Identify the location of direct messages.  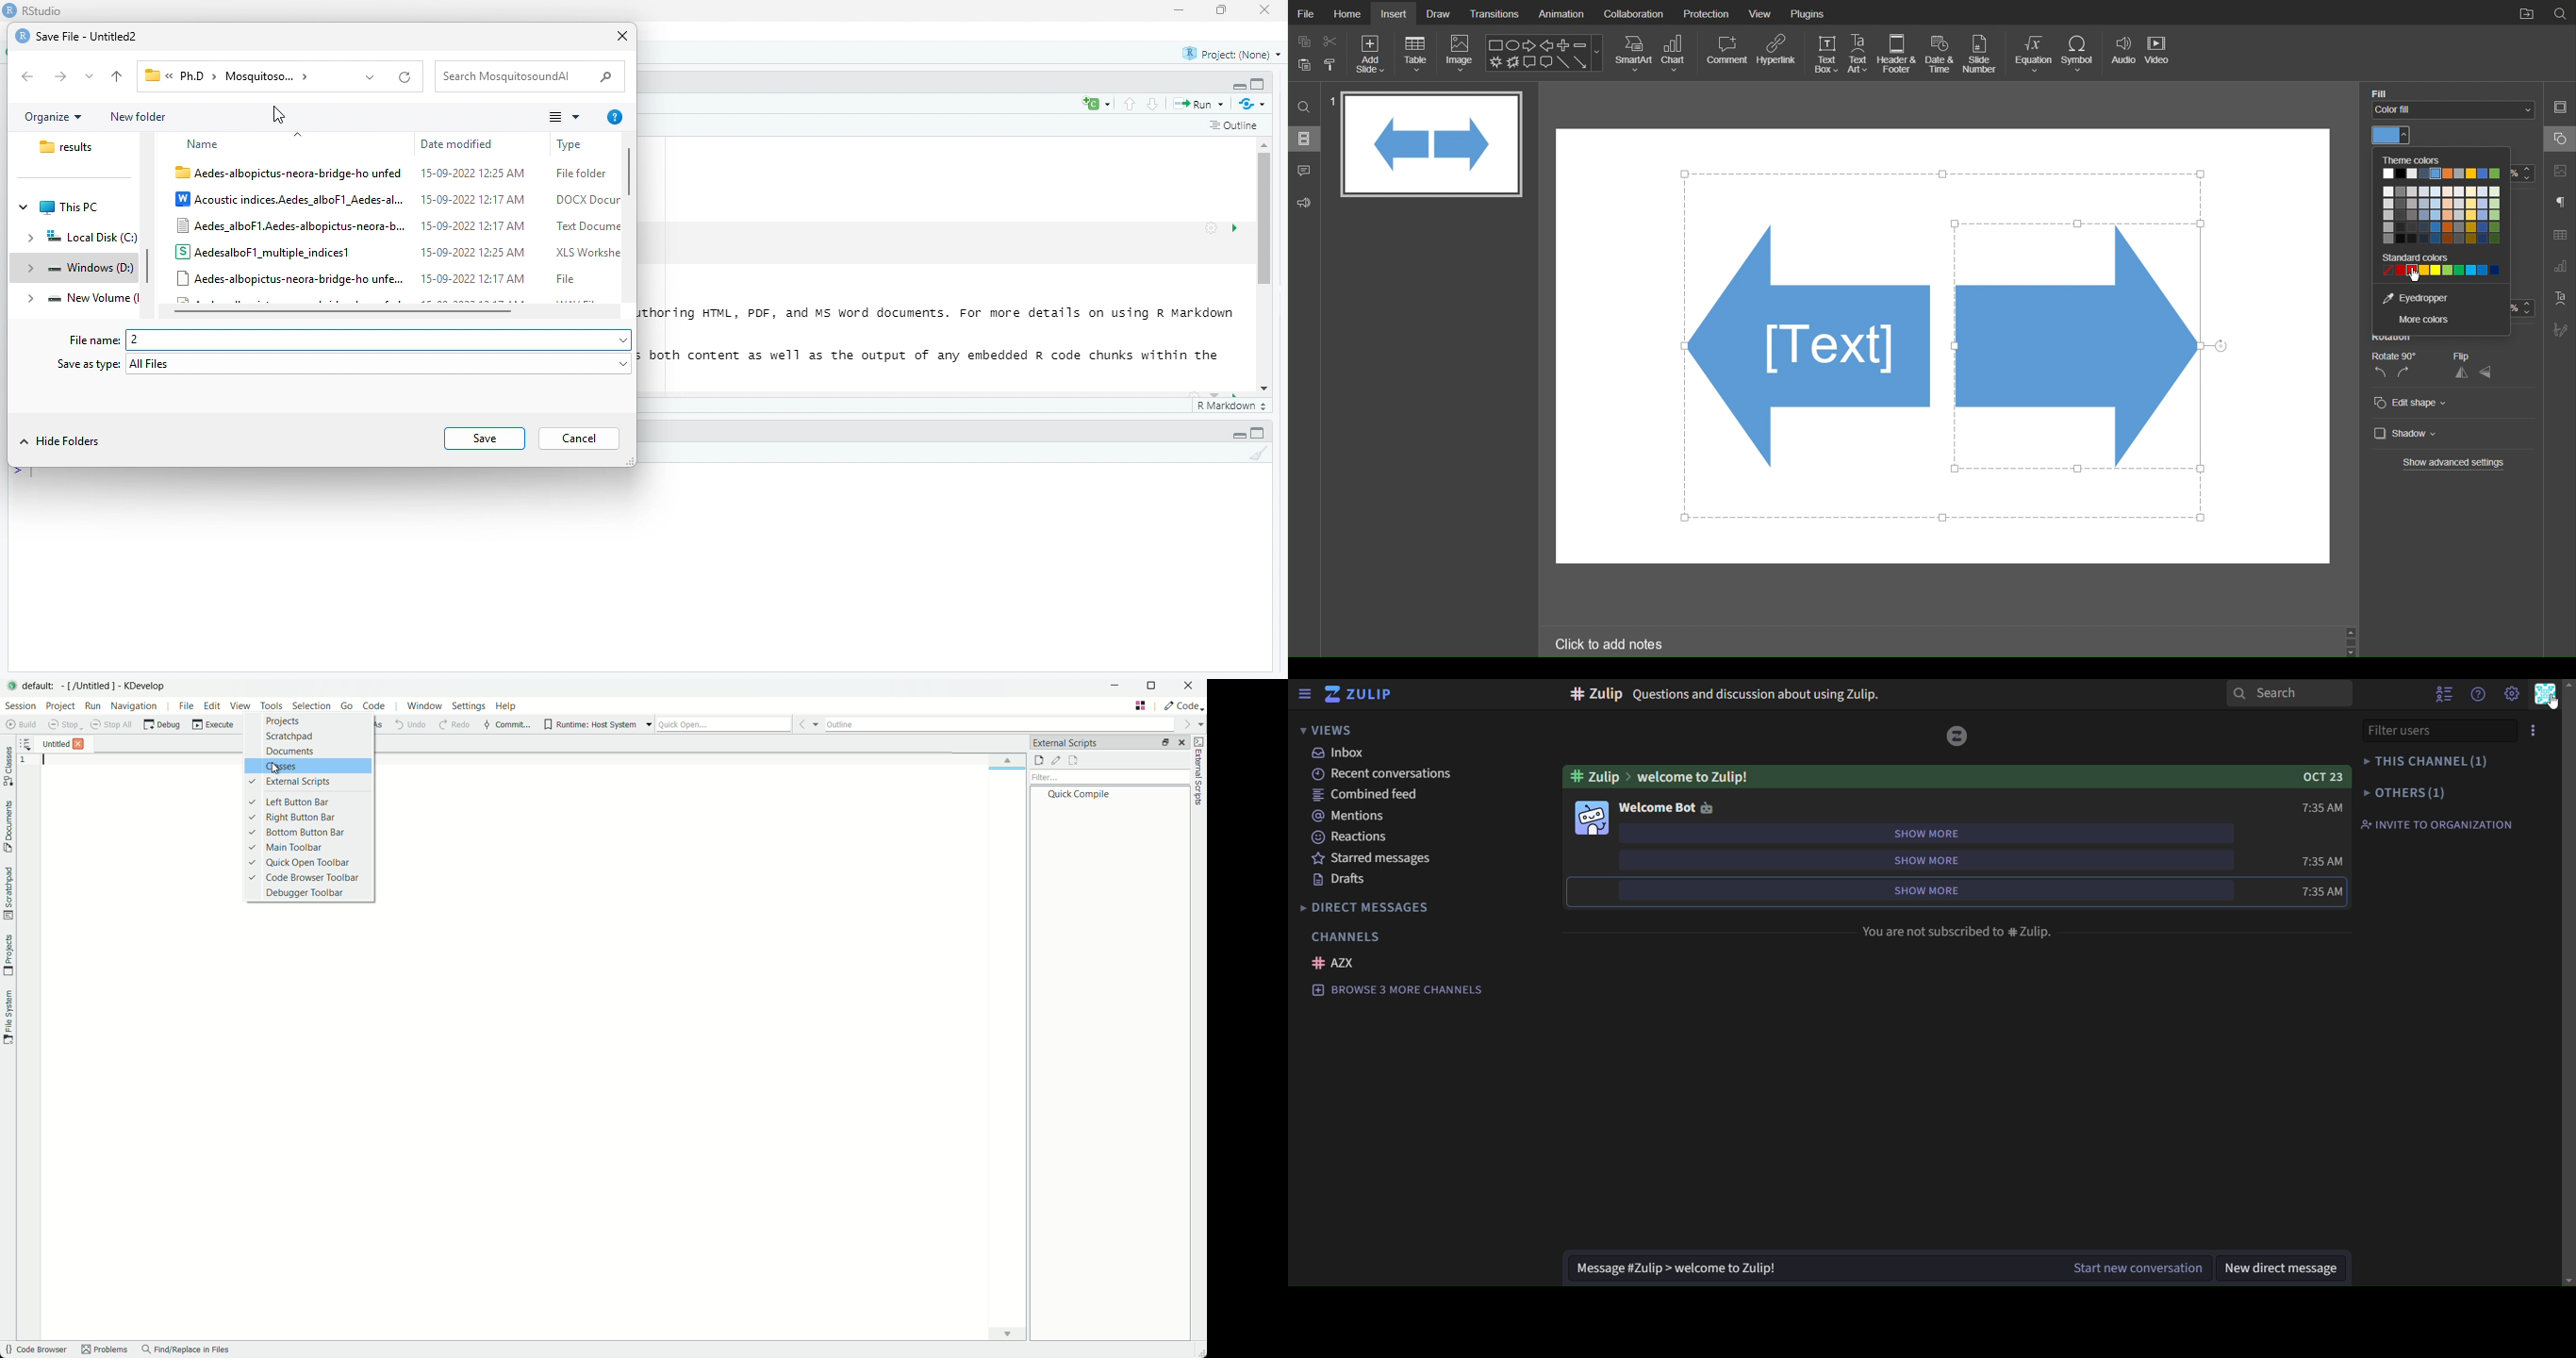
(1378, 907).